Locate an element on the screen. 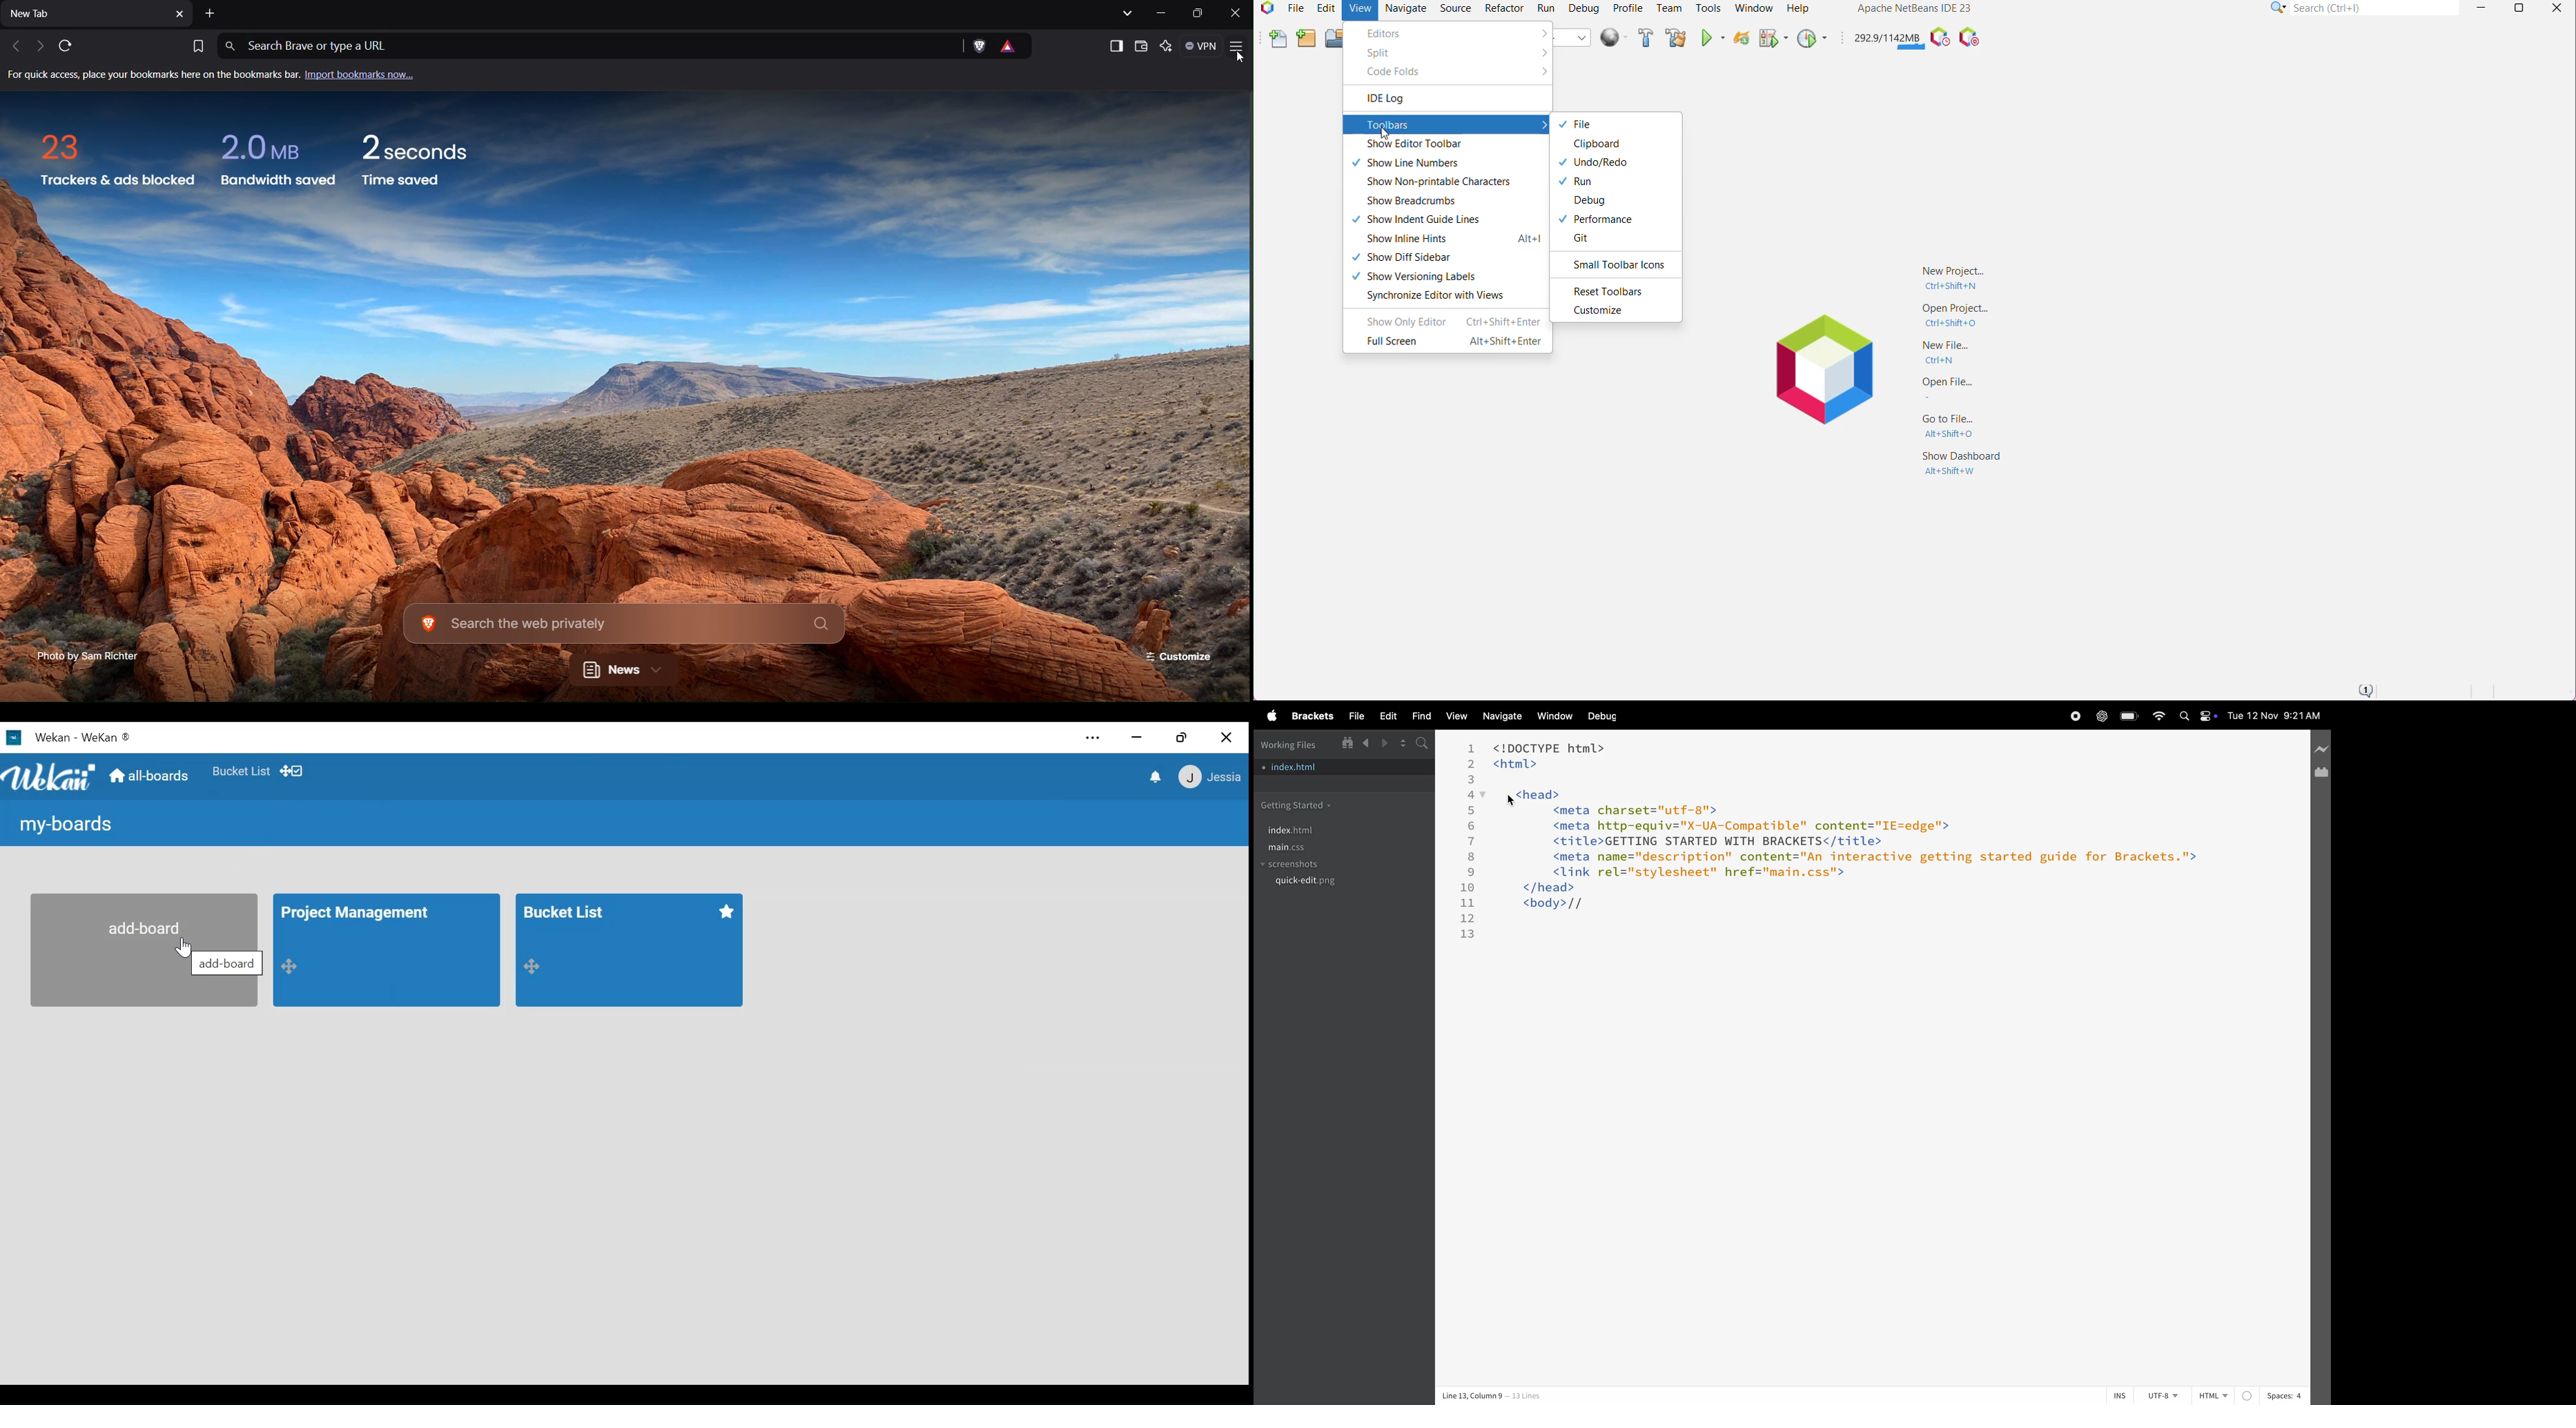  extension manager is located at coordinates (2321, 773).